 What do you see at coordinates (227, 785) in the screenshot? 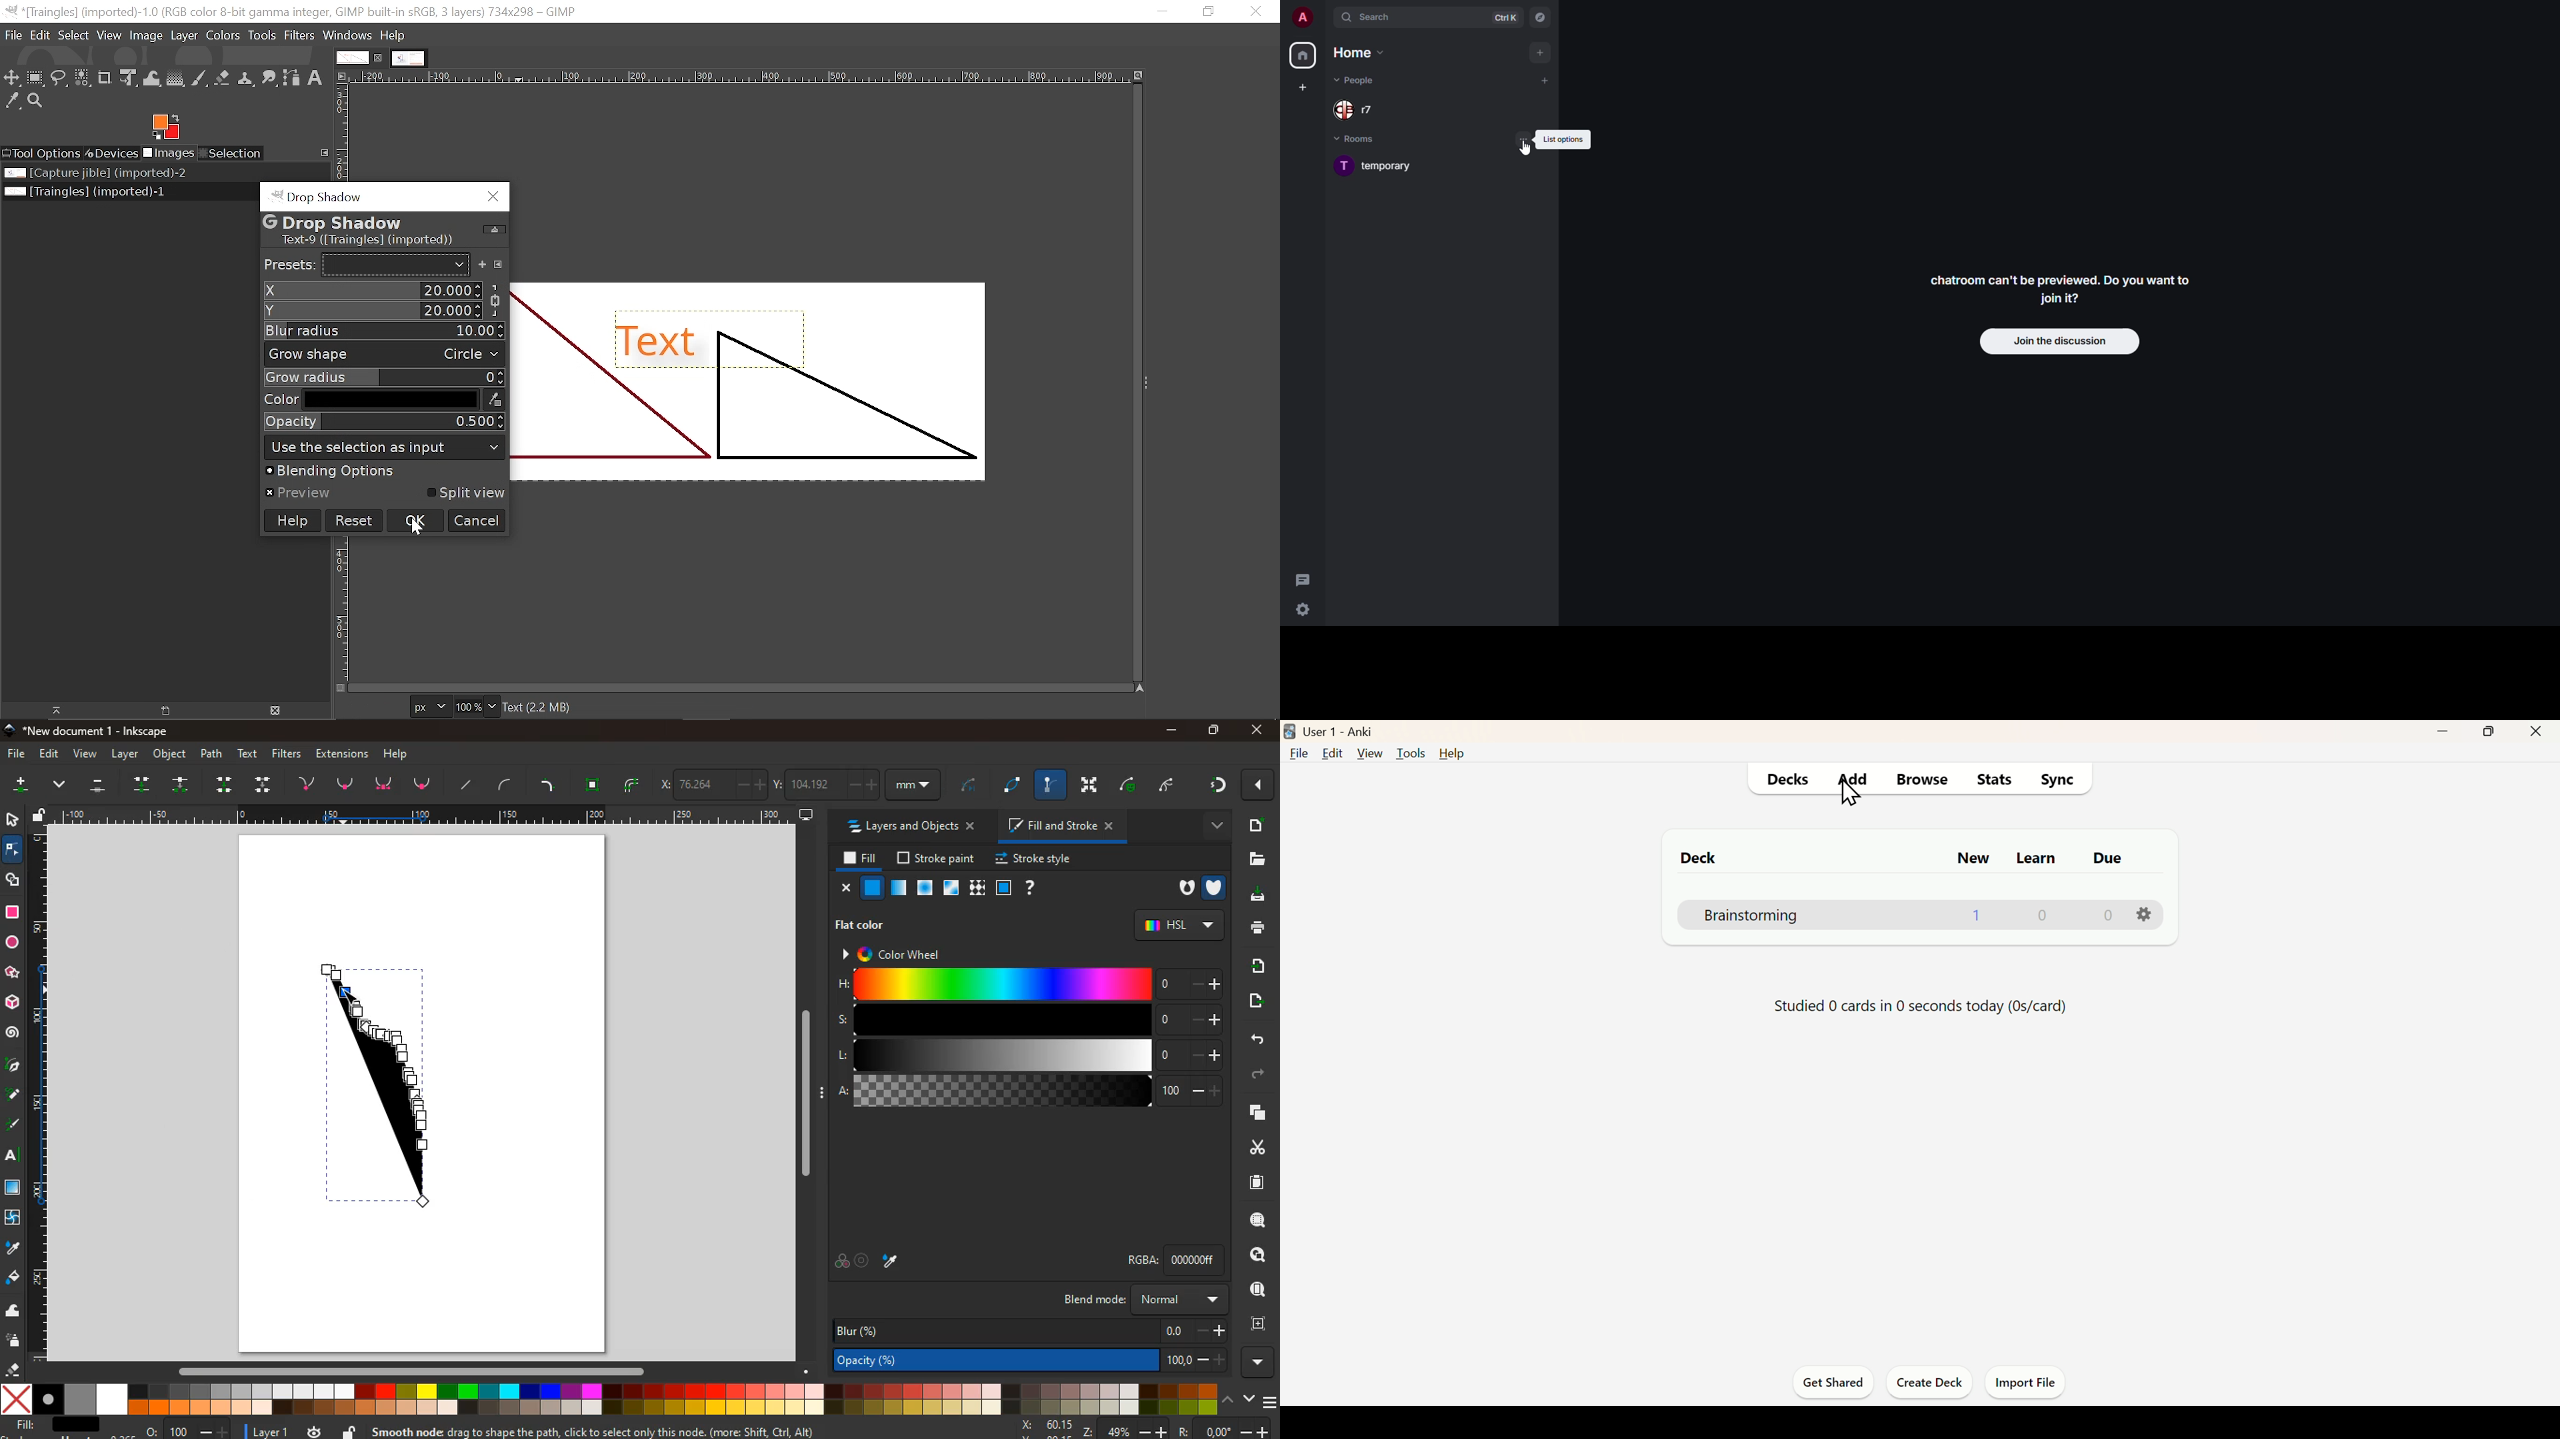
I see `middle` at bounding box center [227, 785].